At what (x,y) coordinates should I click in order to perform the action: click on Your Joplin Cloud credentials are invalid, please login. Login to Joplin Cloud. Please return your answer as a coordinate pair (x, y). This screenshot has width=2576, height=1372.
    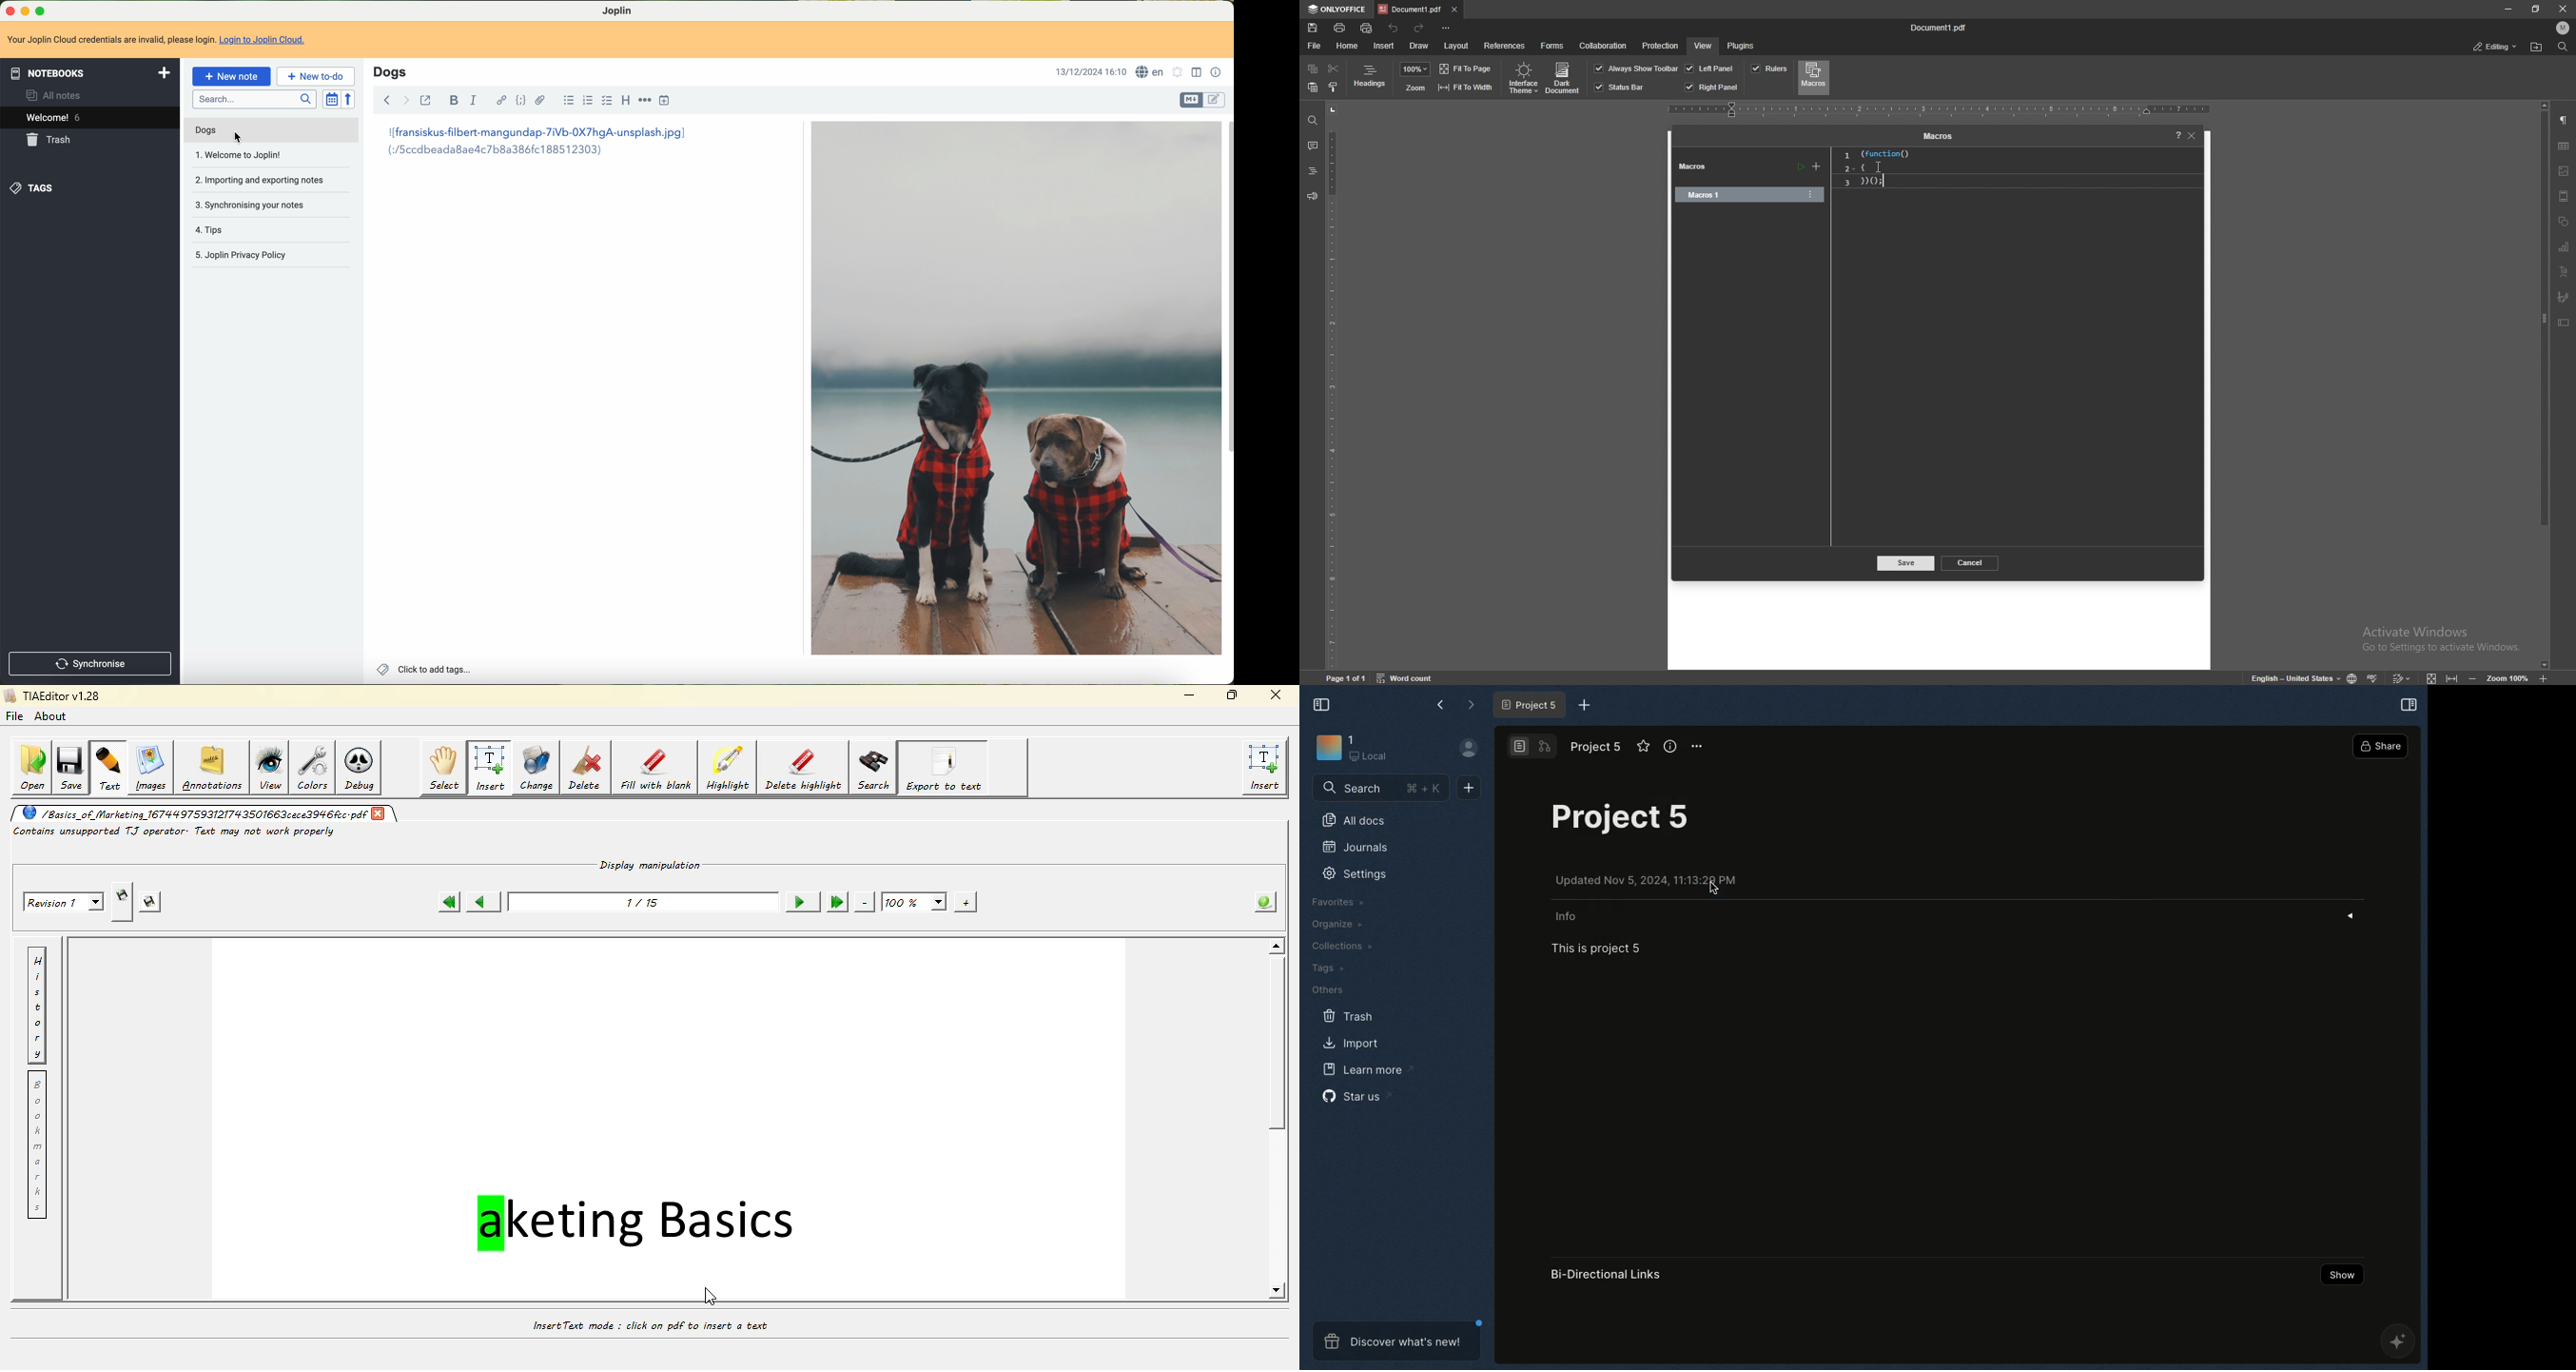
    Looking at the image, I should click on (161, 41).